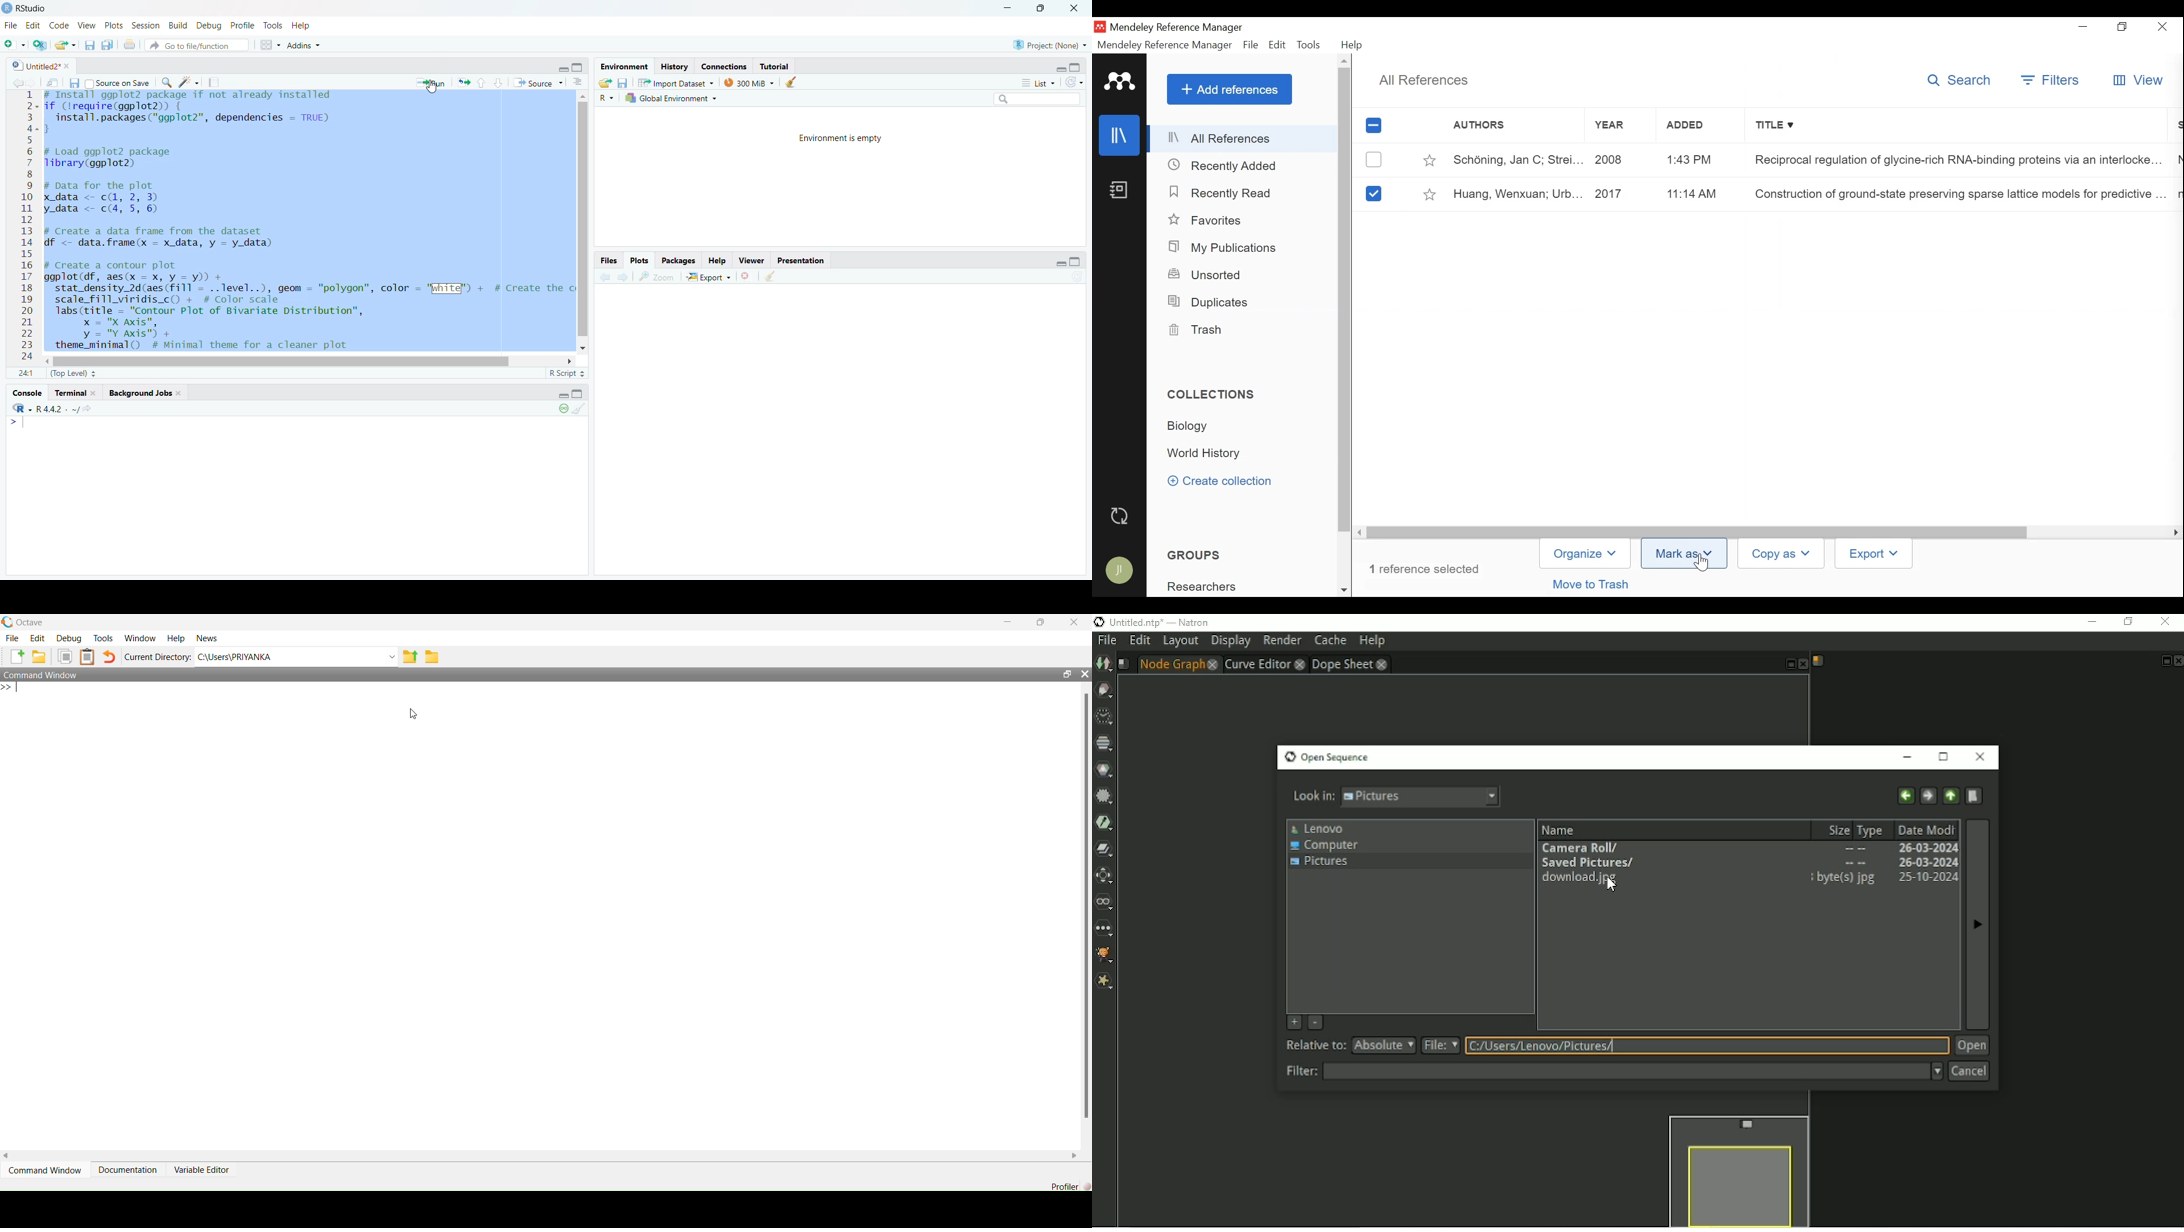 This screenshot has height=1232, width=2184. What do you see at coordinates (579, 83) in the screenshot?
I see `show document outline` at bounding box center [579, 83].